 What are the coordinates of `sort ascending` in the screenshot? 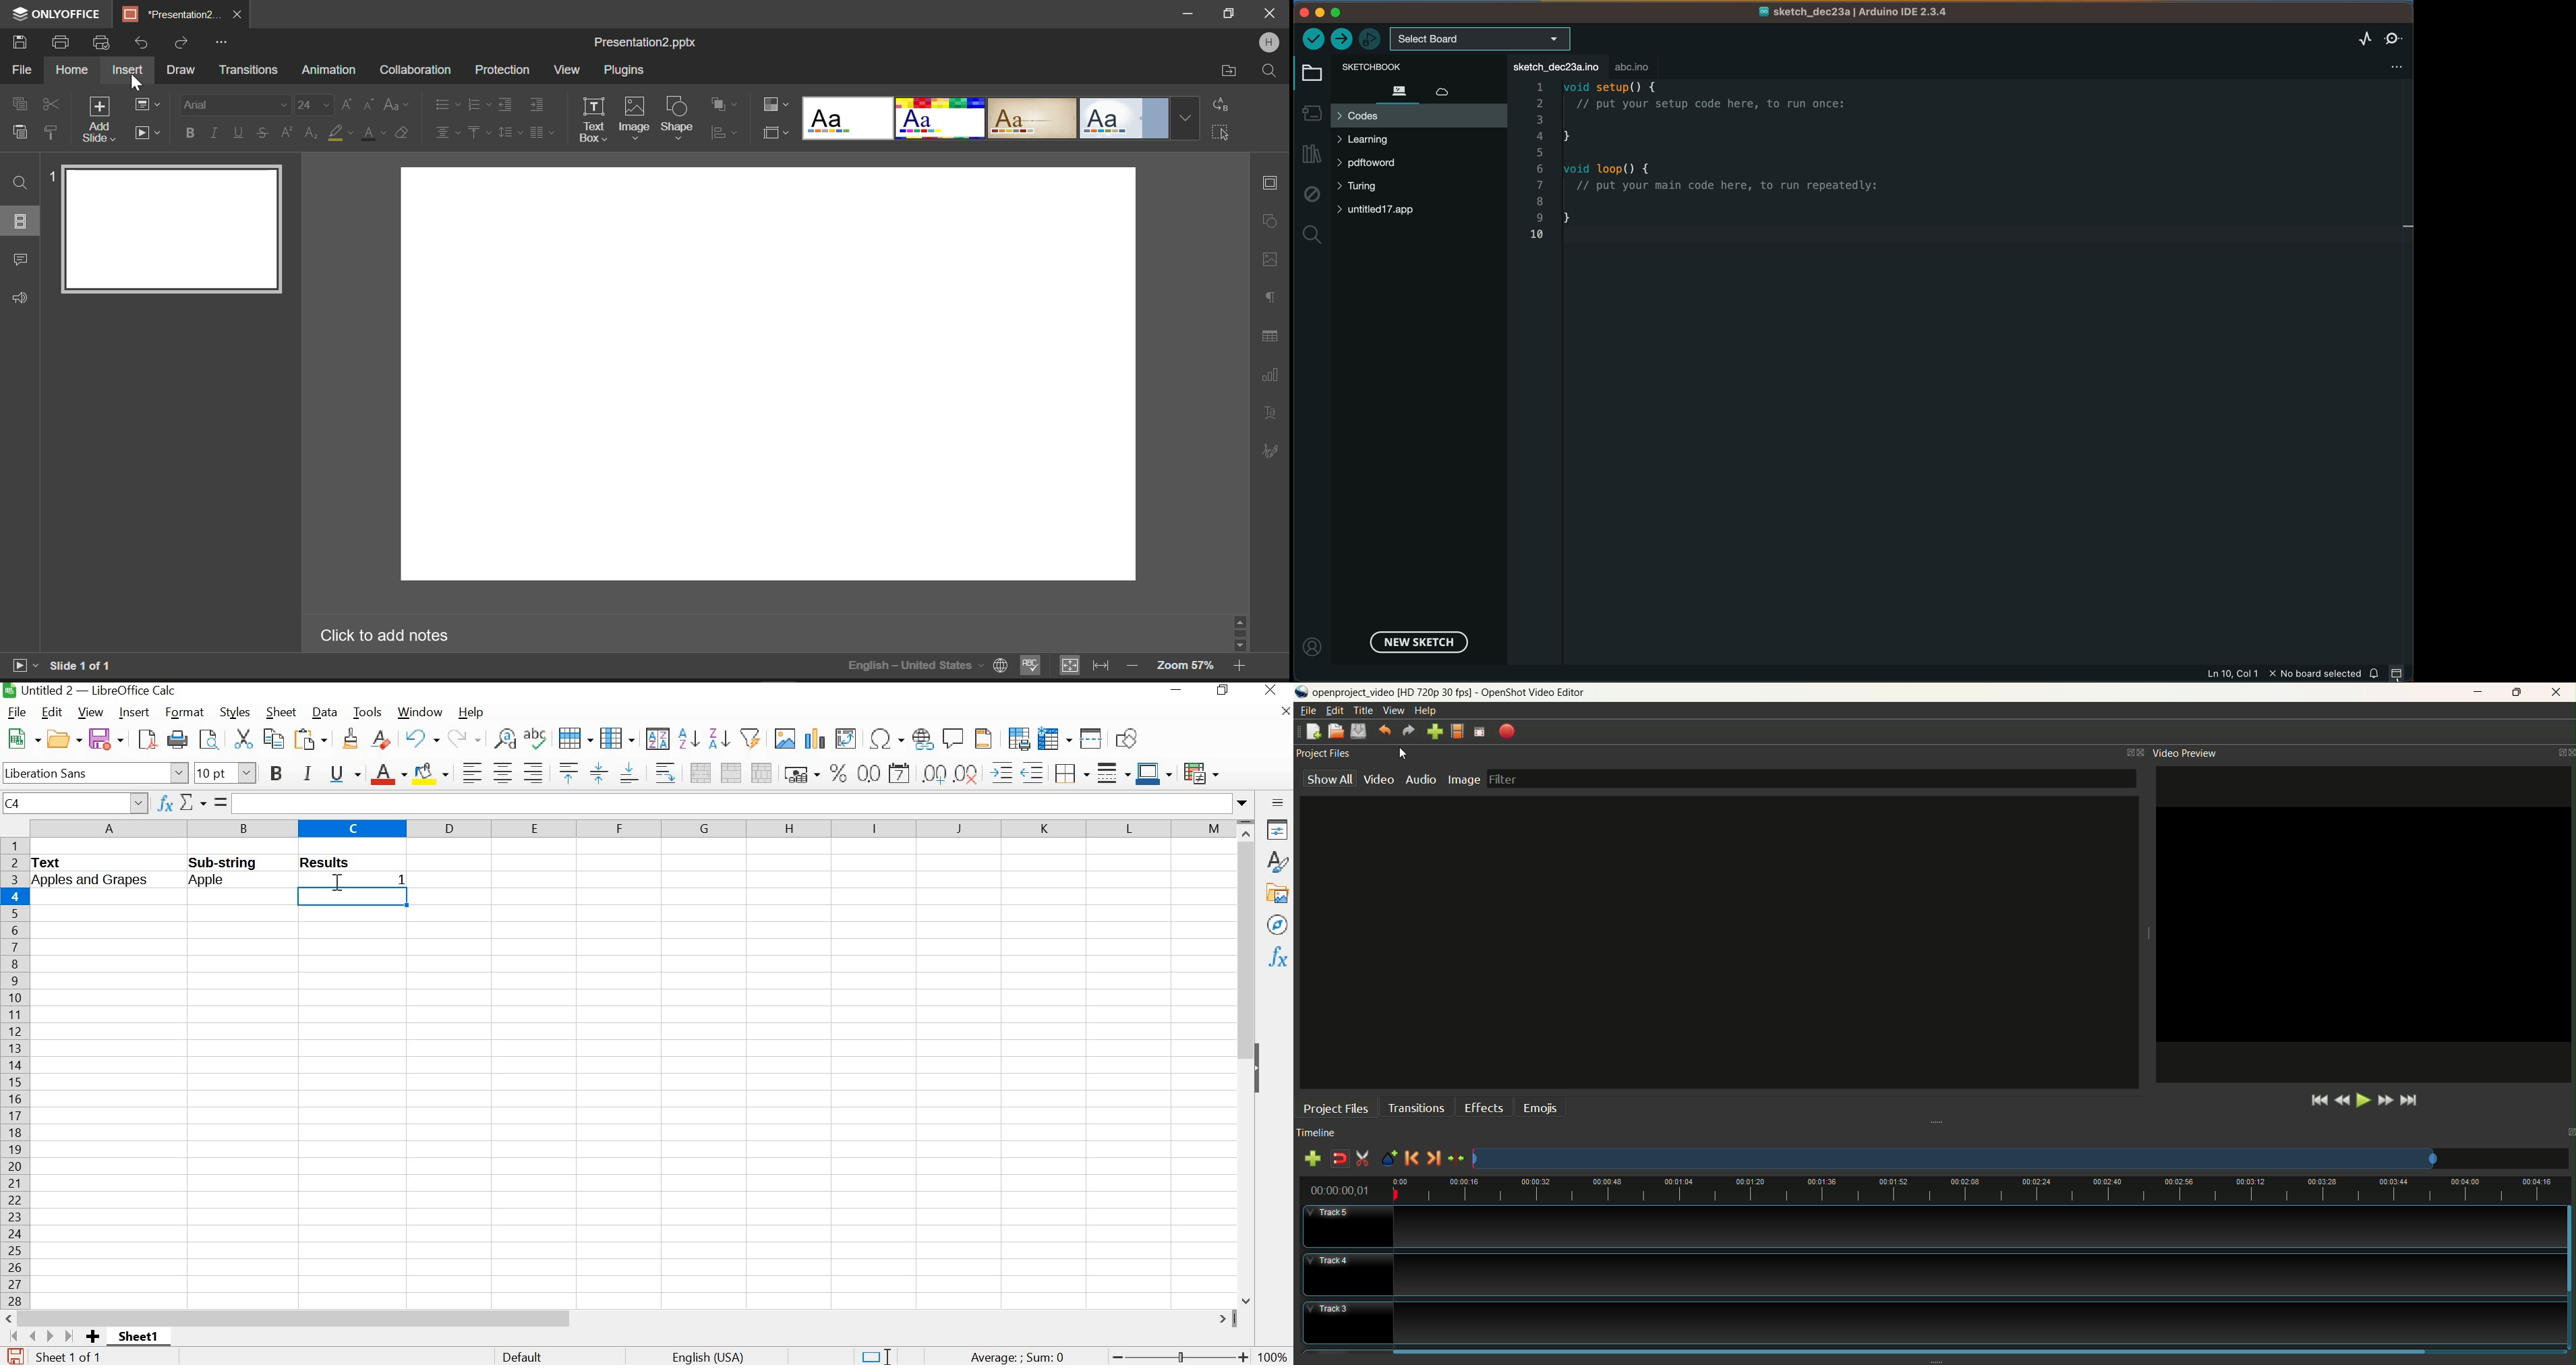 It's located at (689, 738).